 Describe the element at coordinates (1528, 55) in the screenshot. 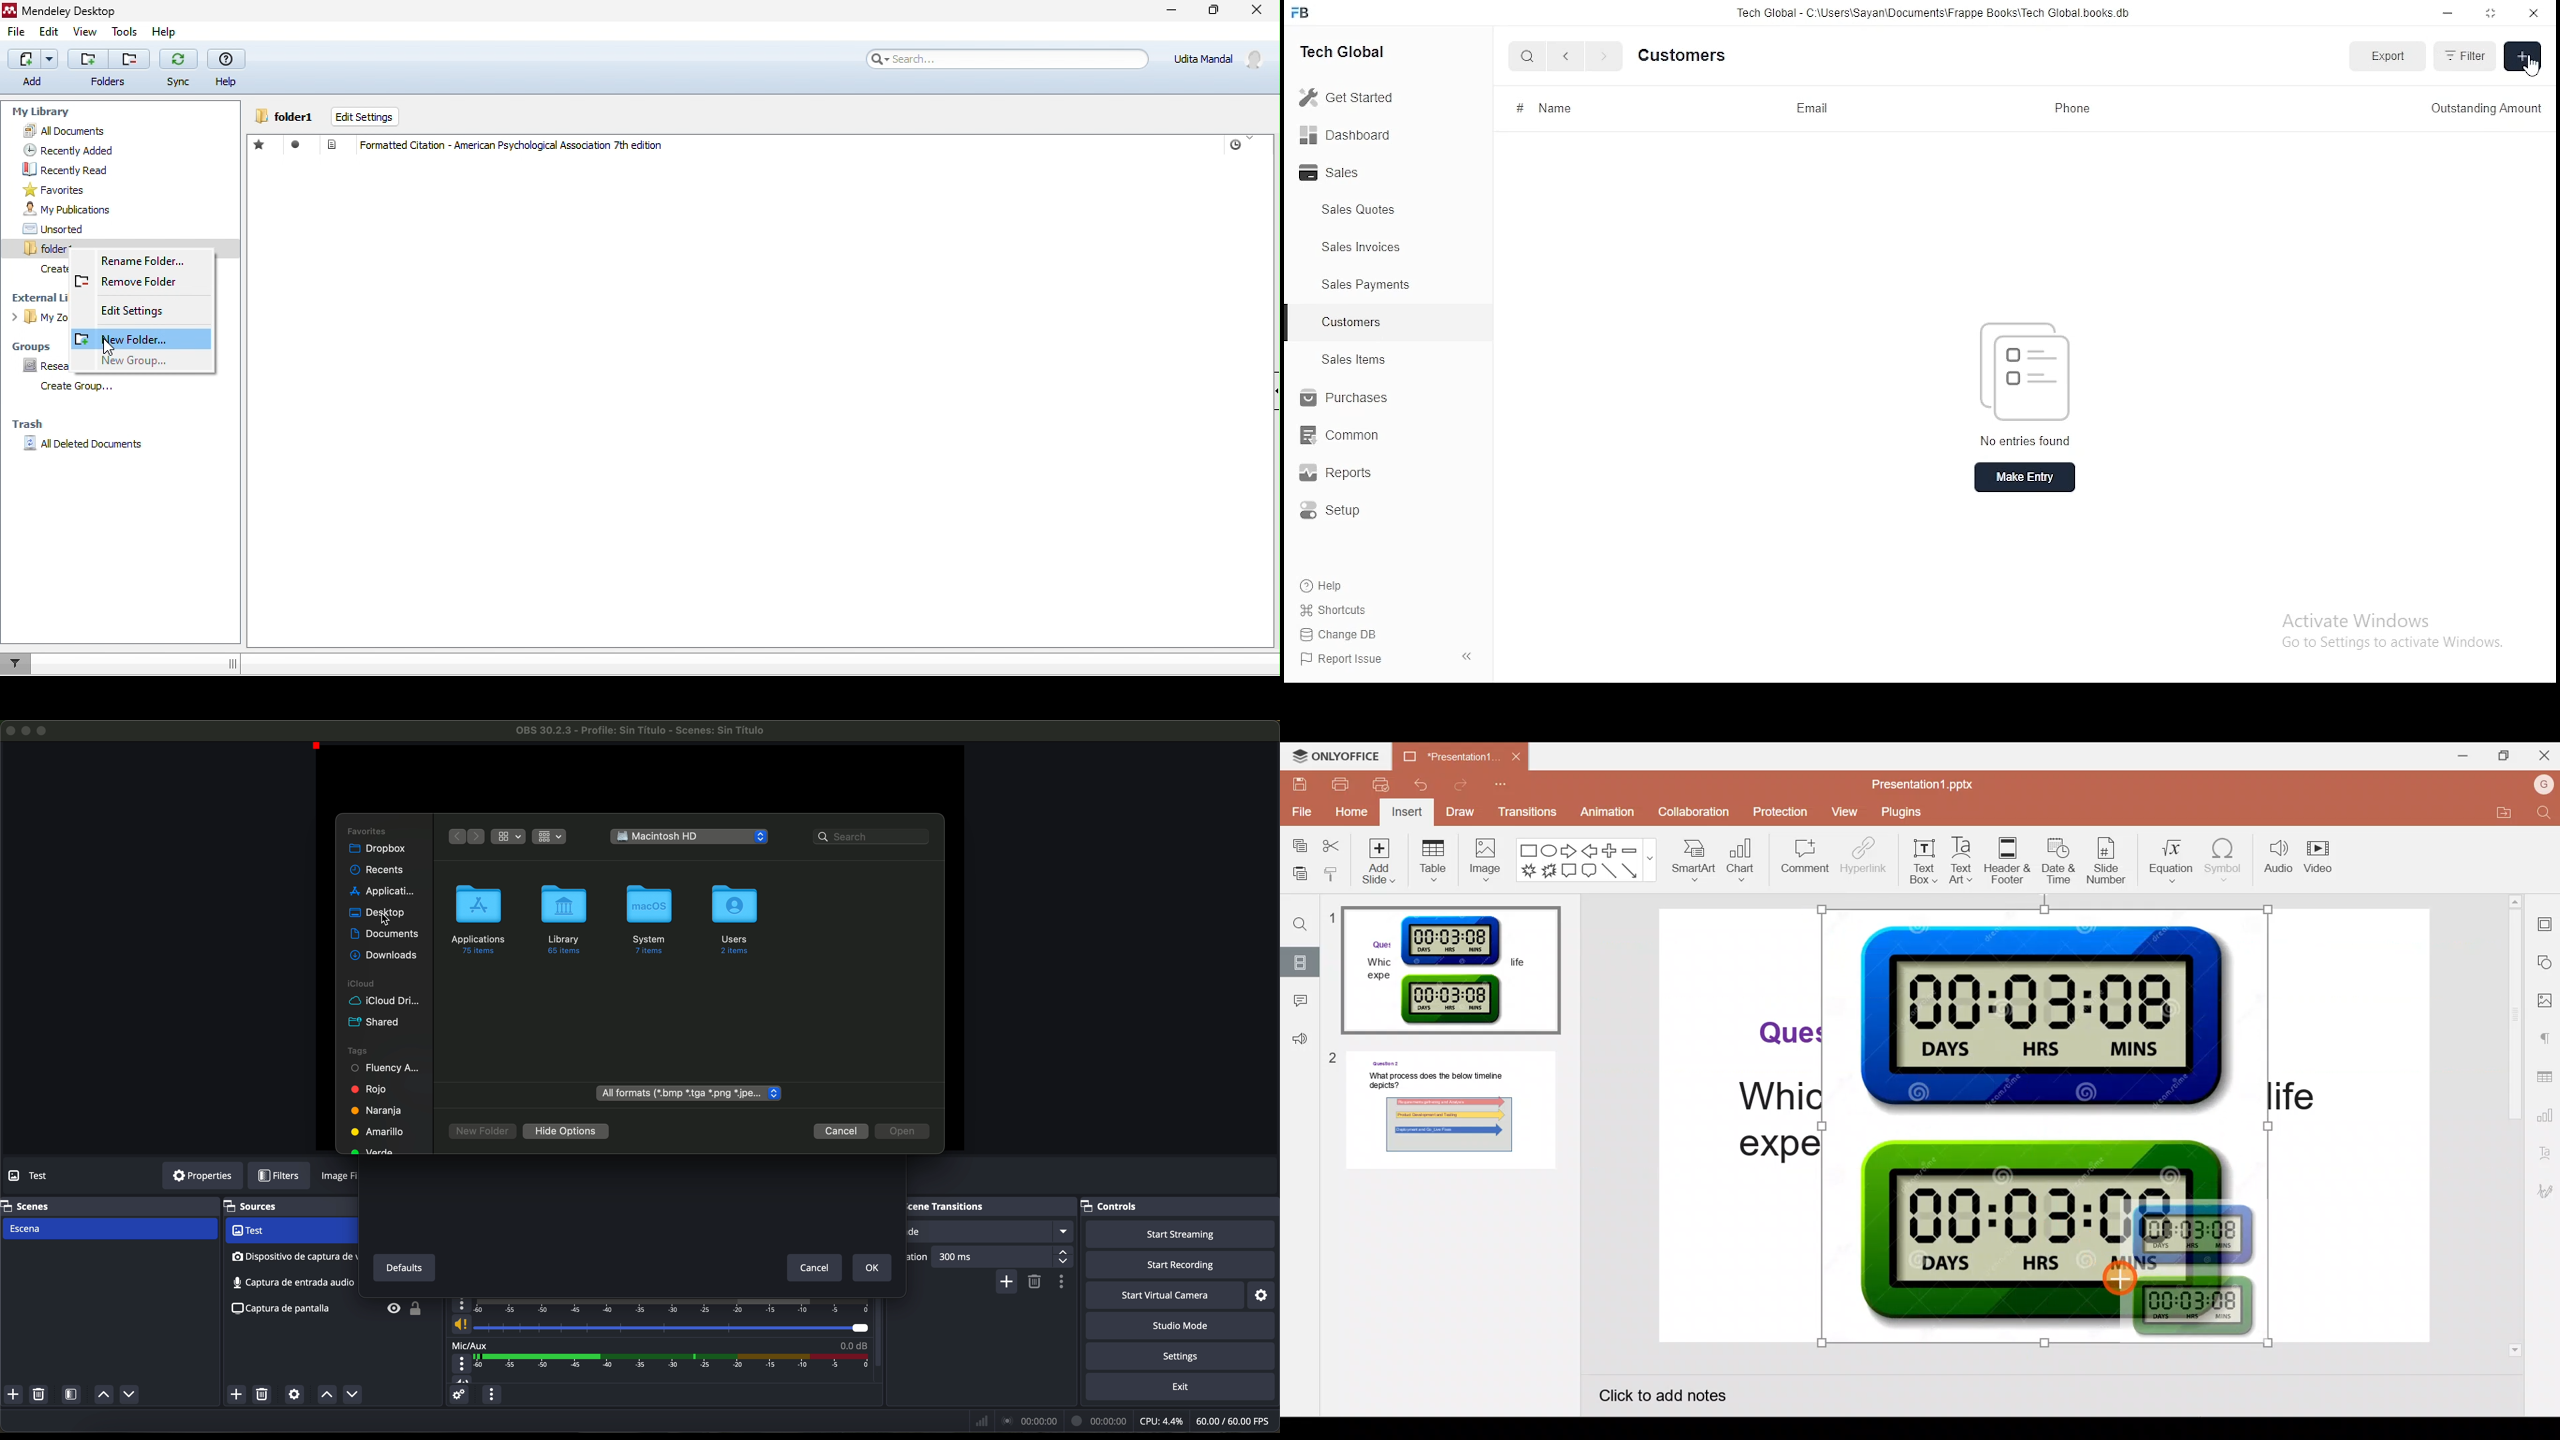

I see `search` at that location.